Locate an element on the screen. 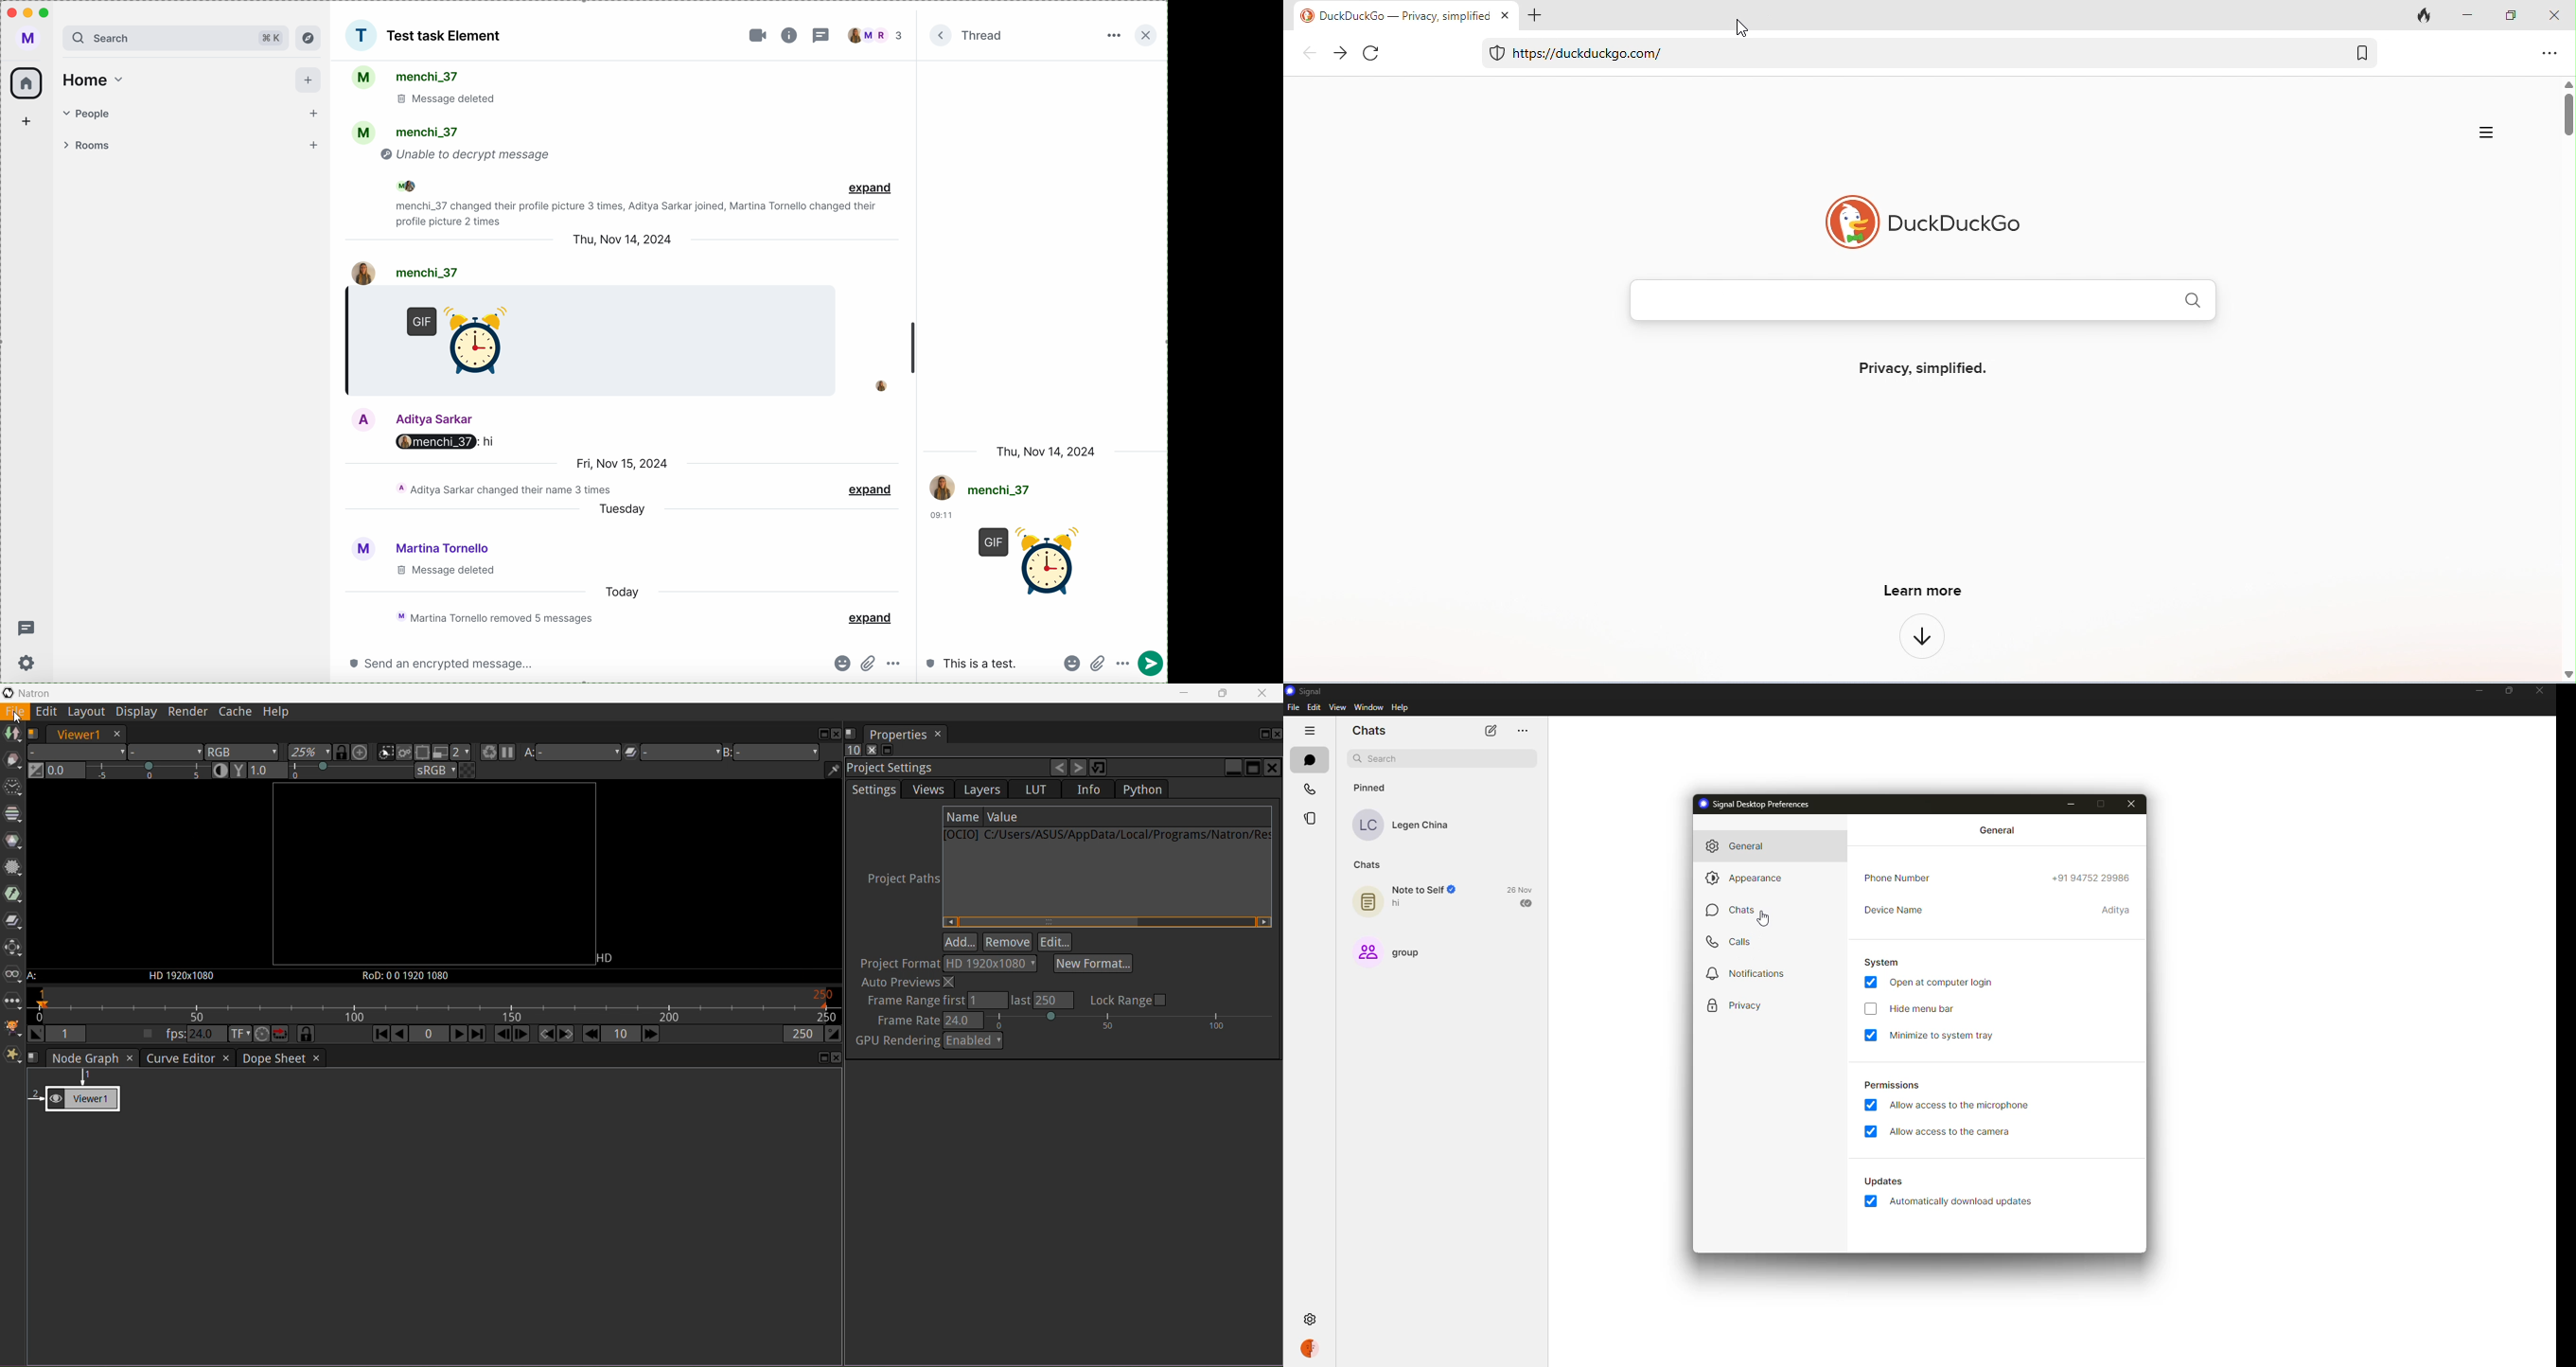  user is located at coordinates (405, 272).